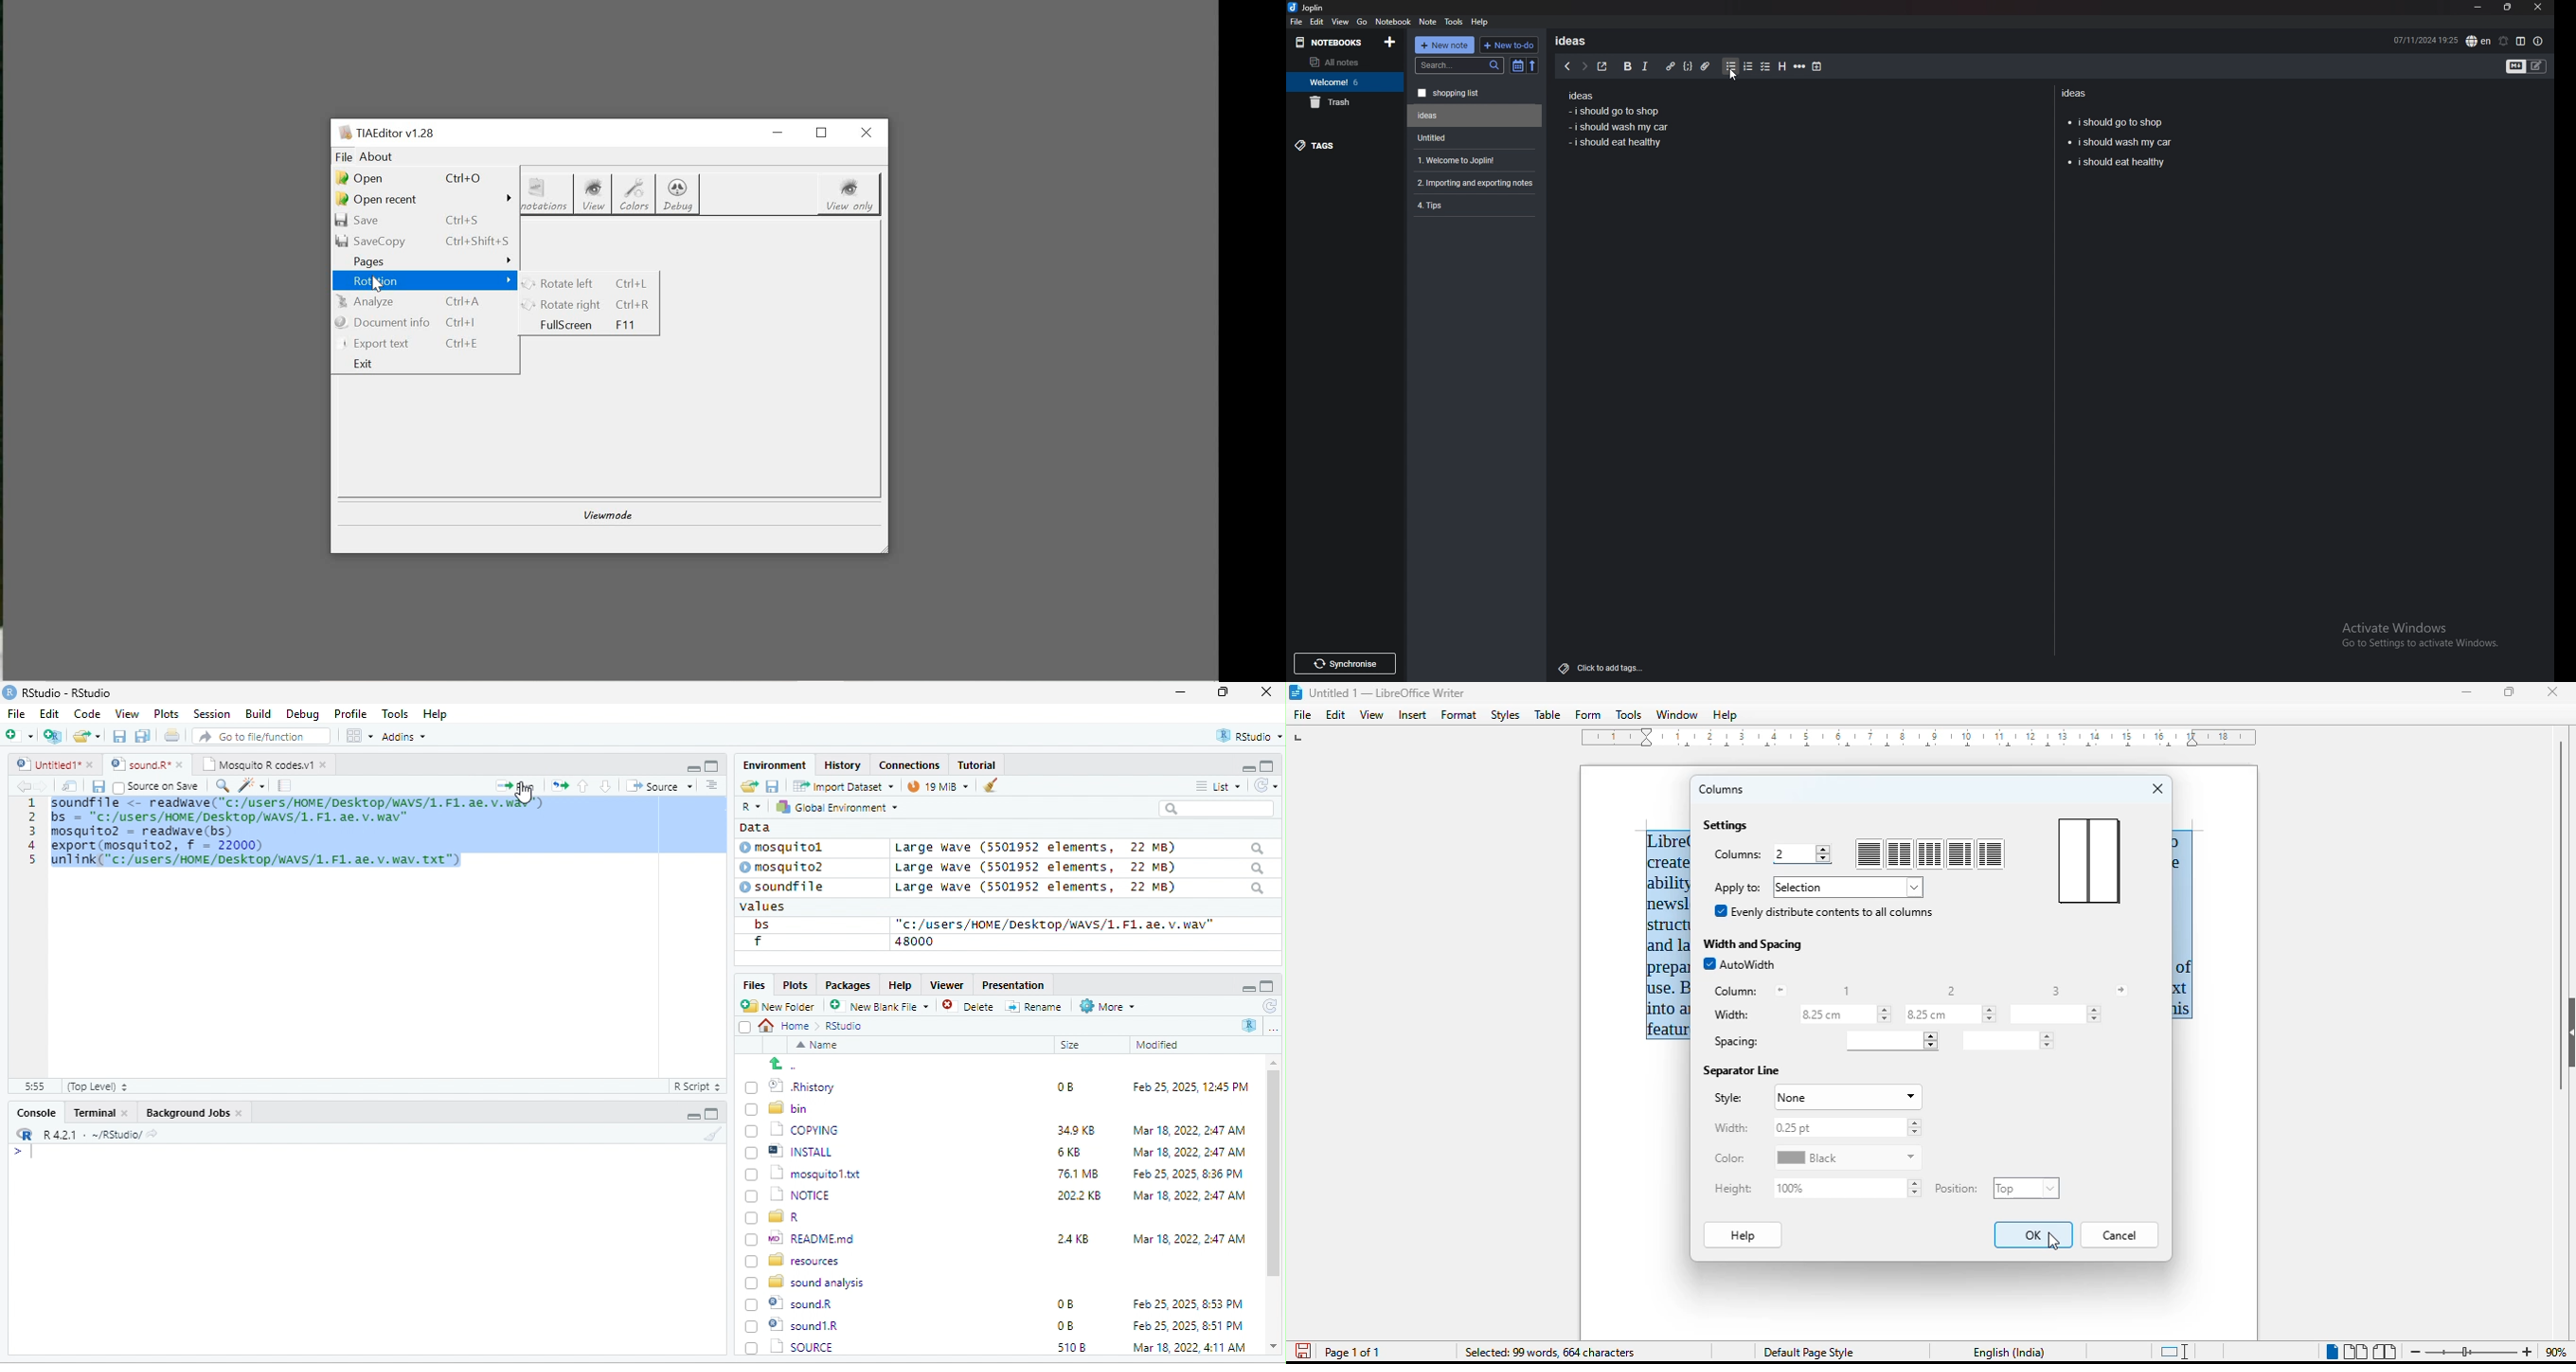 The image size is (2576, 1372). I want to click on RStudio, so click(60, 691).